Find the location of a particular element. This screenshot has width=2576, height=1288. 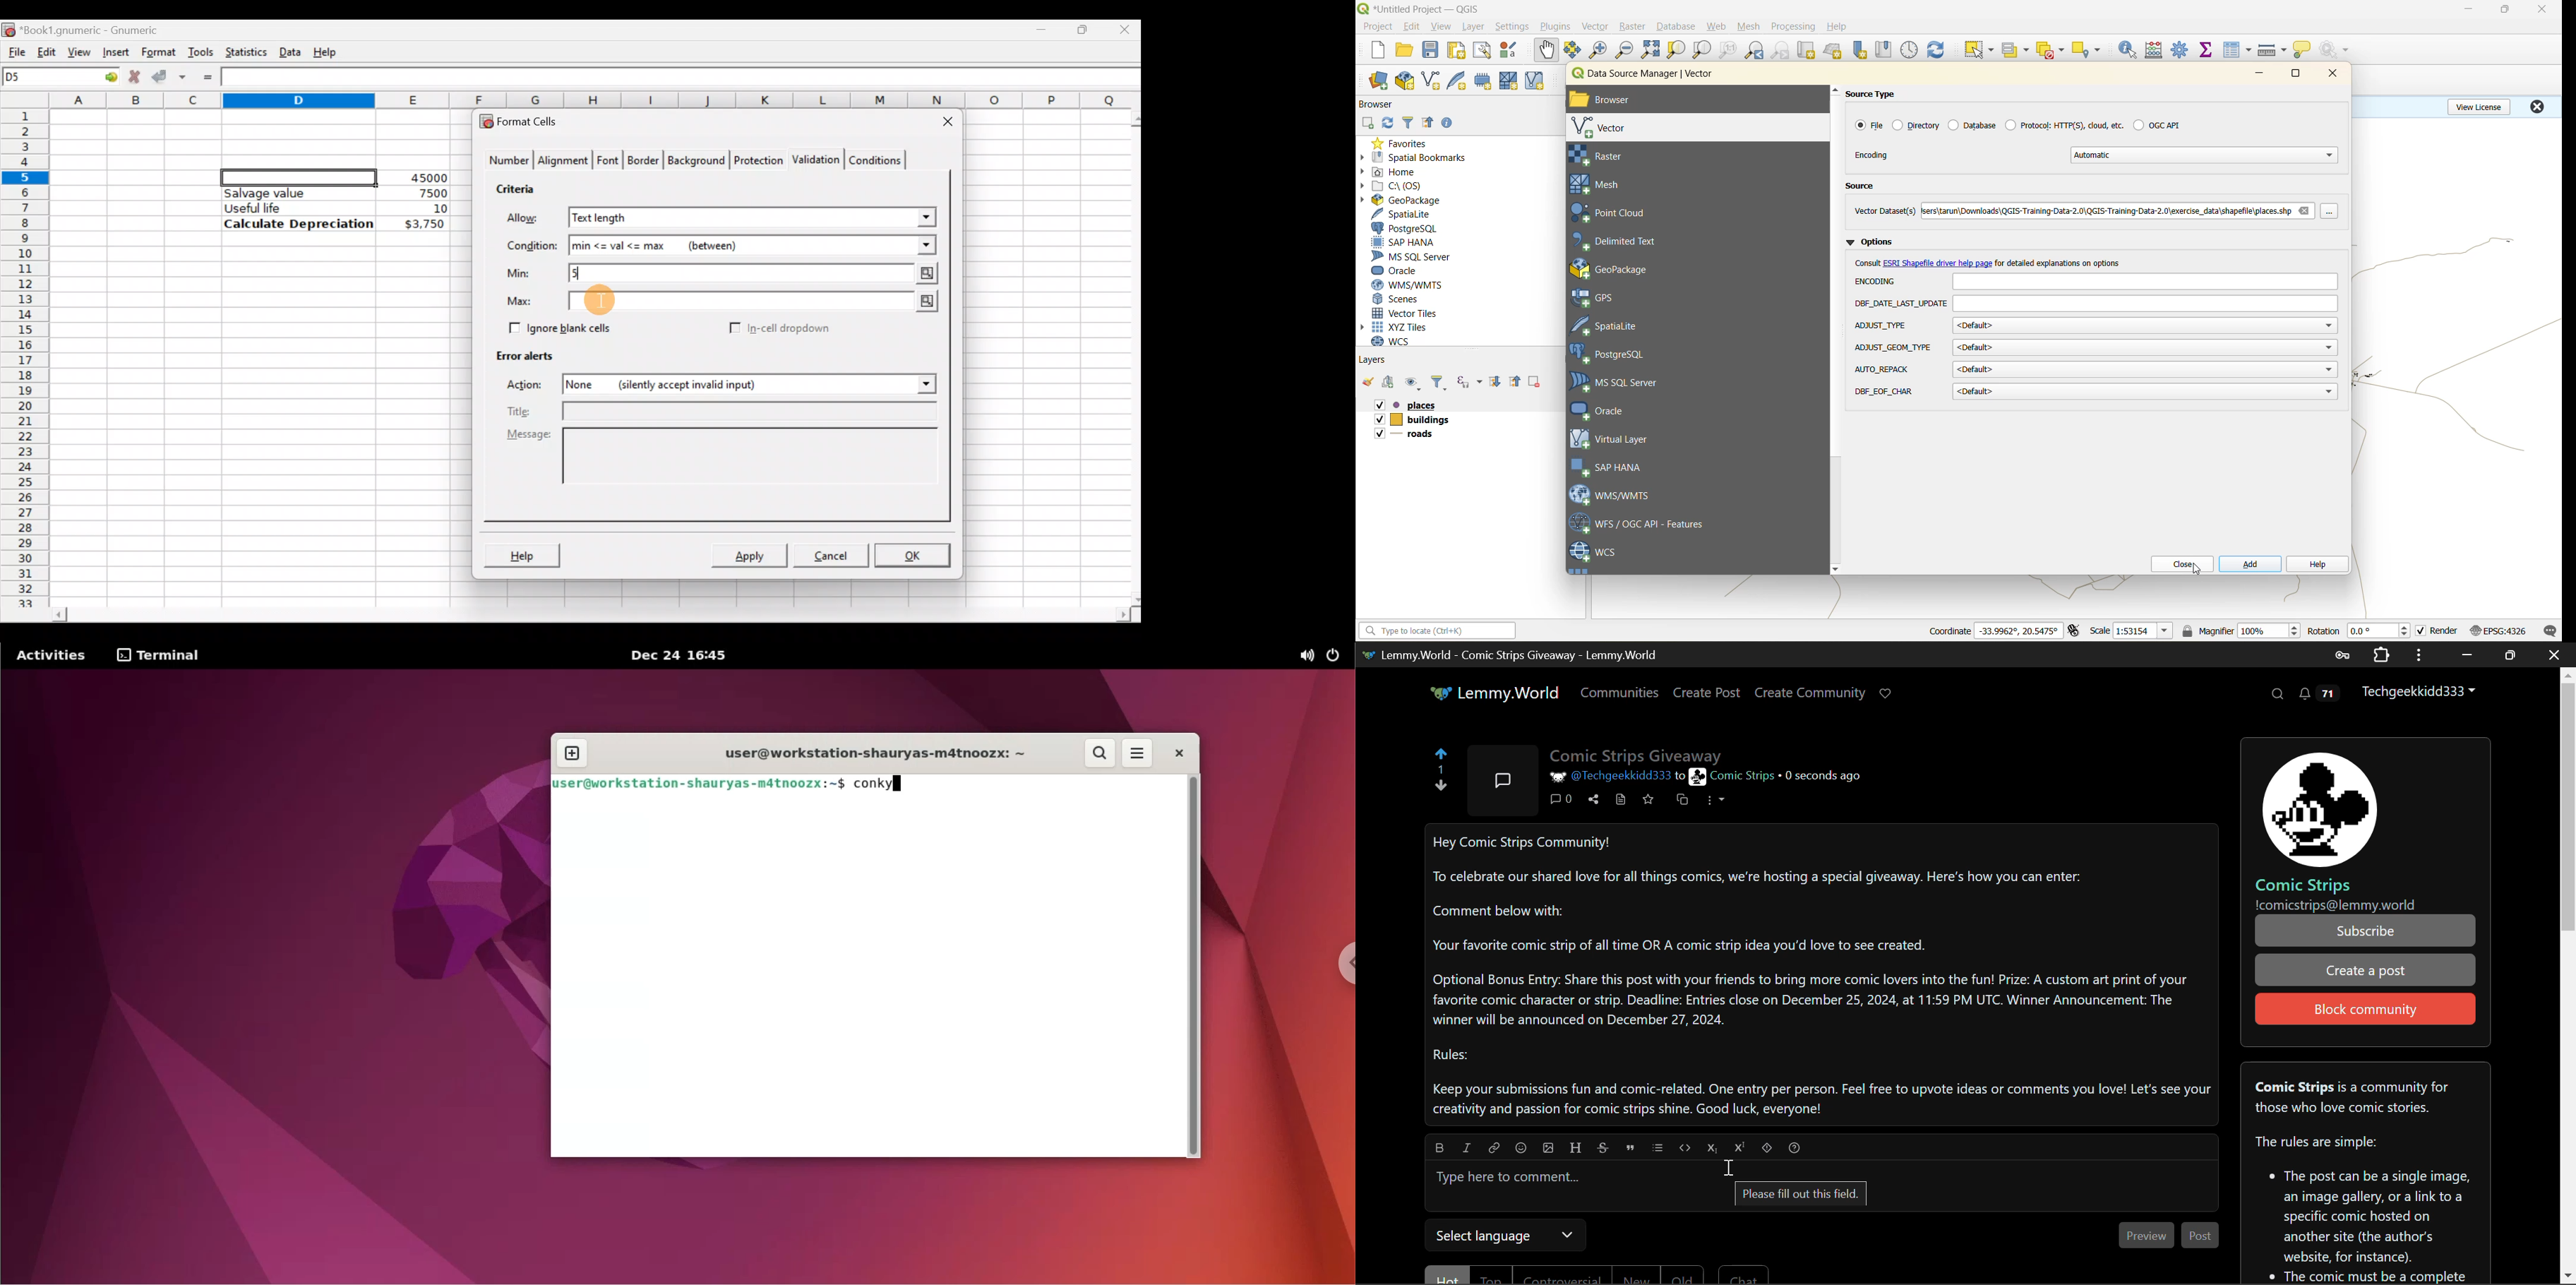

view license is located at coordinates (2482, 105).